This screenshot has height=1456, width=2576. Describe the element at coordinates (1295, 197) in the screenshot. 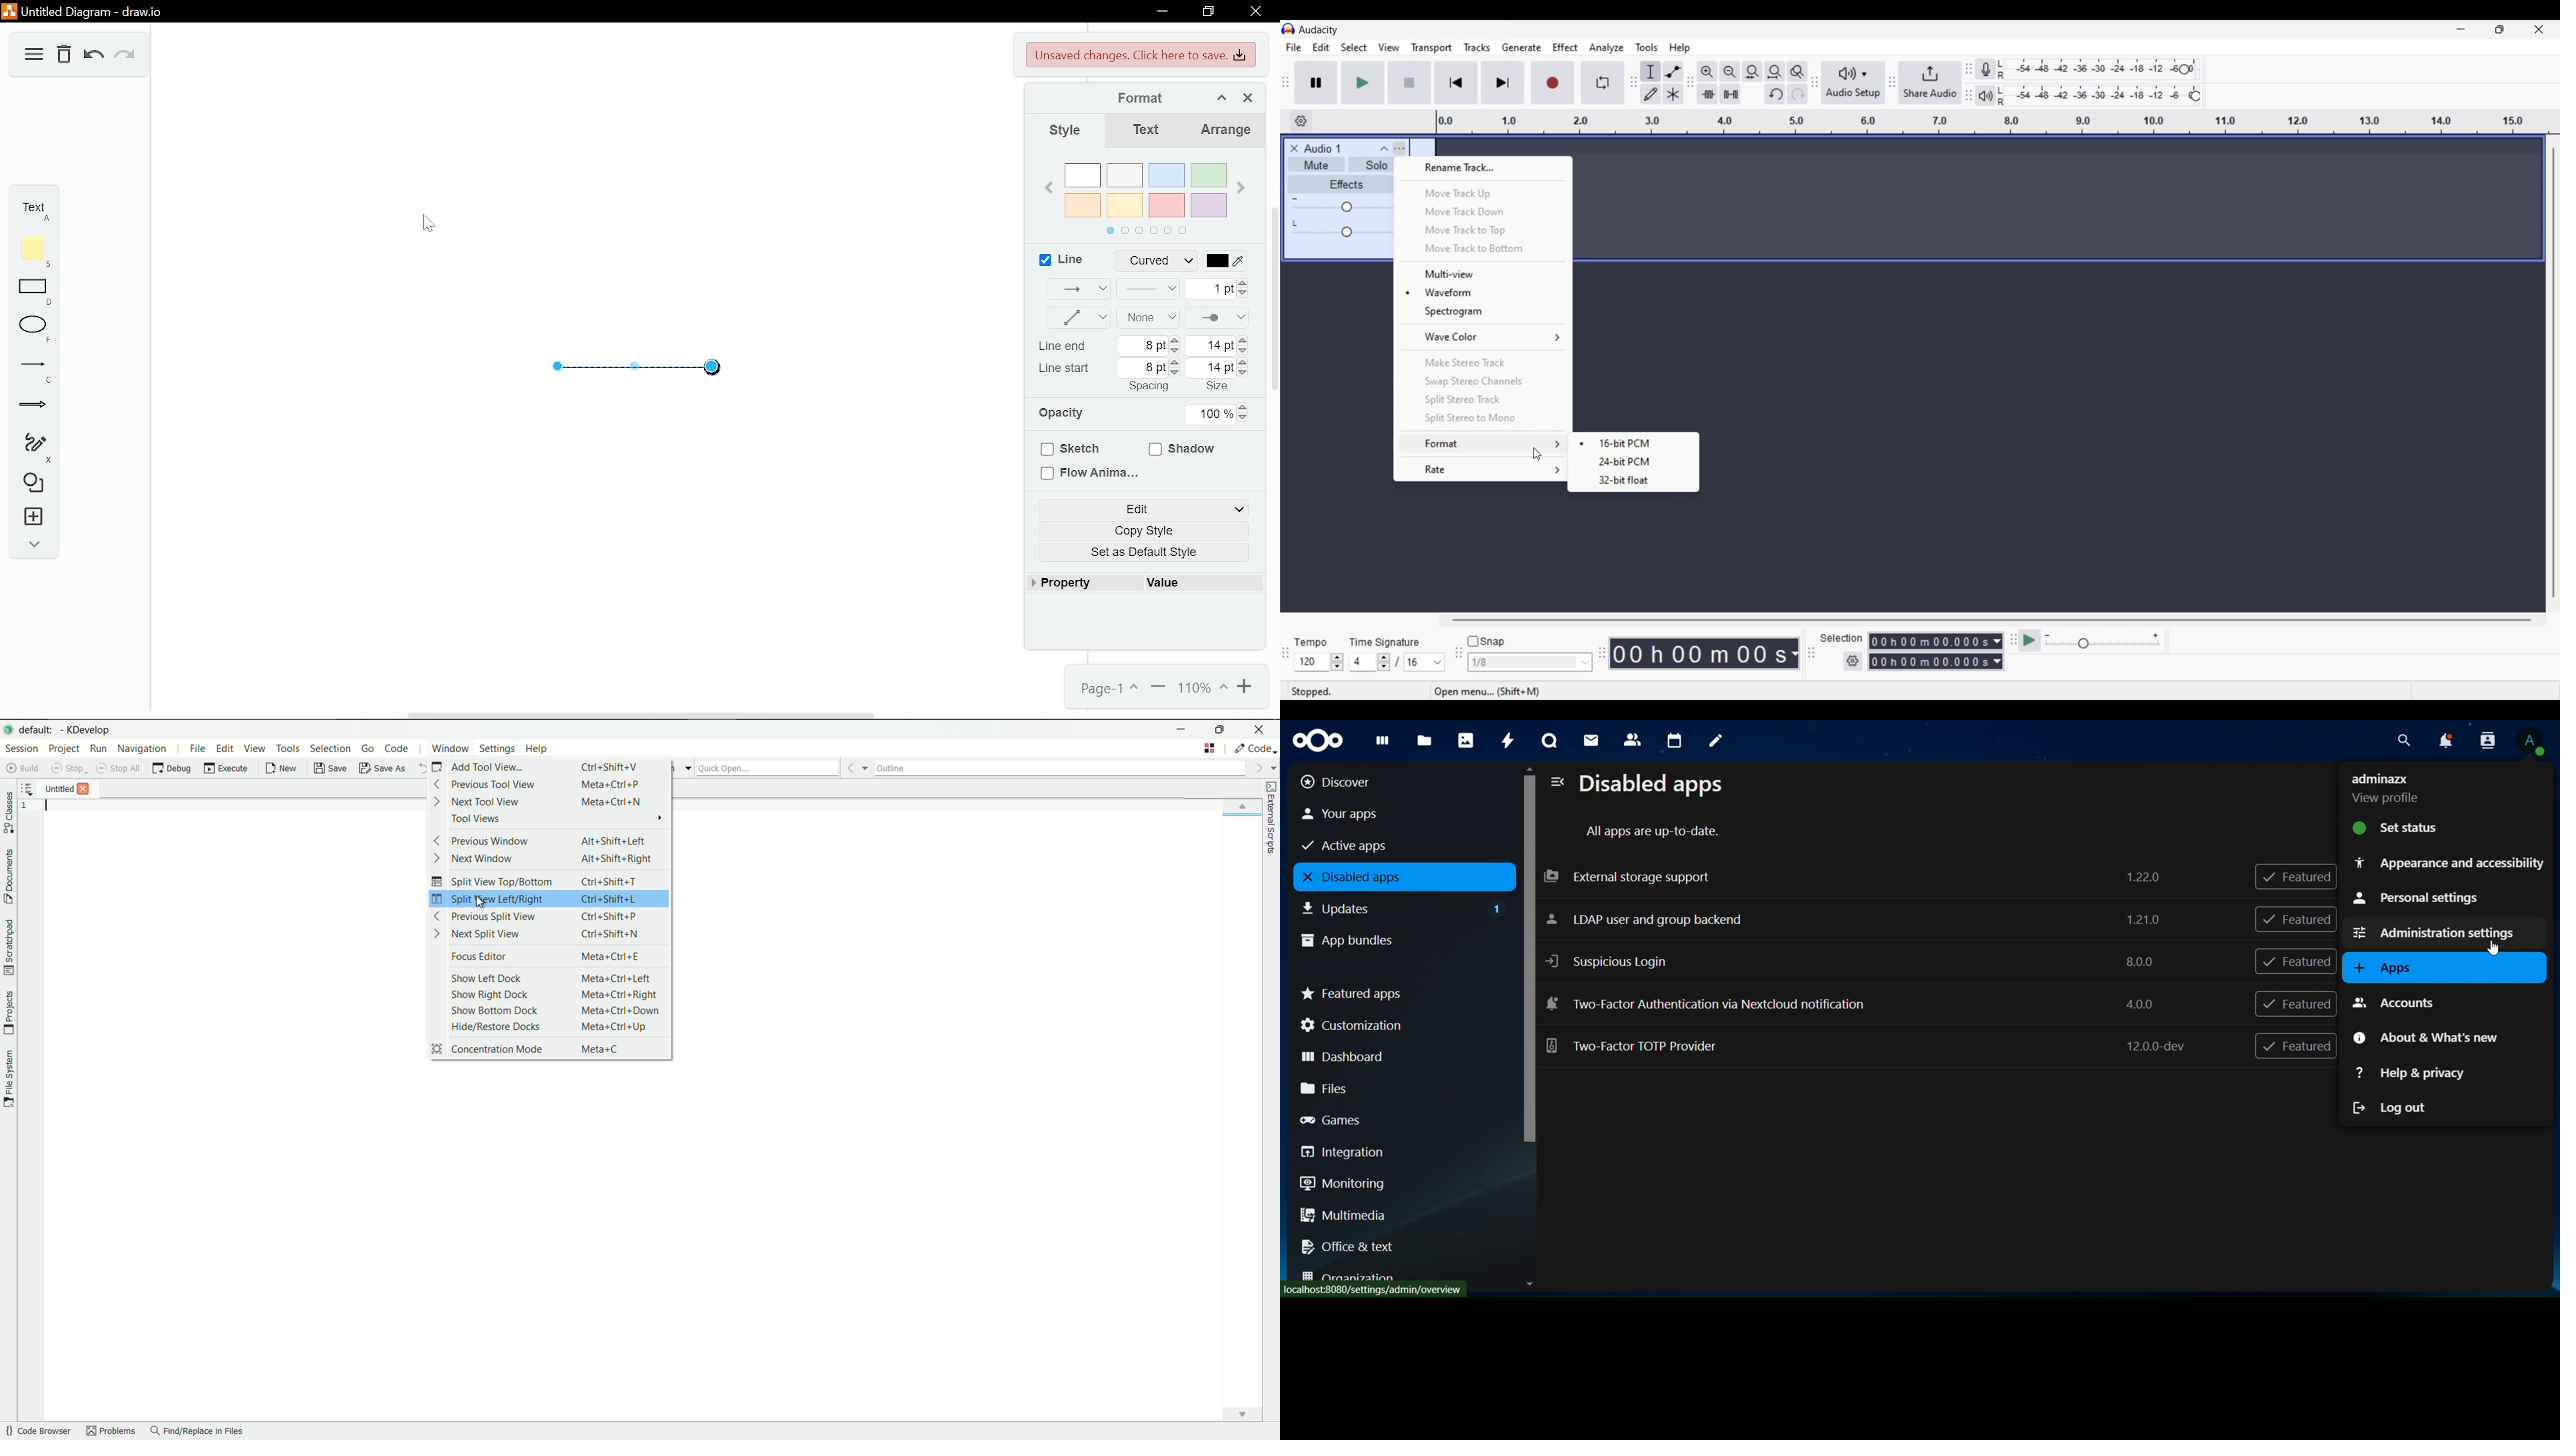

I see `-` at that location.